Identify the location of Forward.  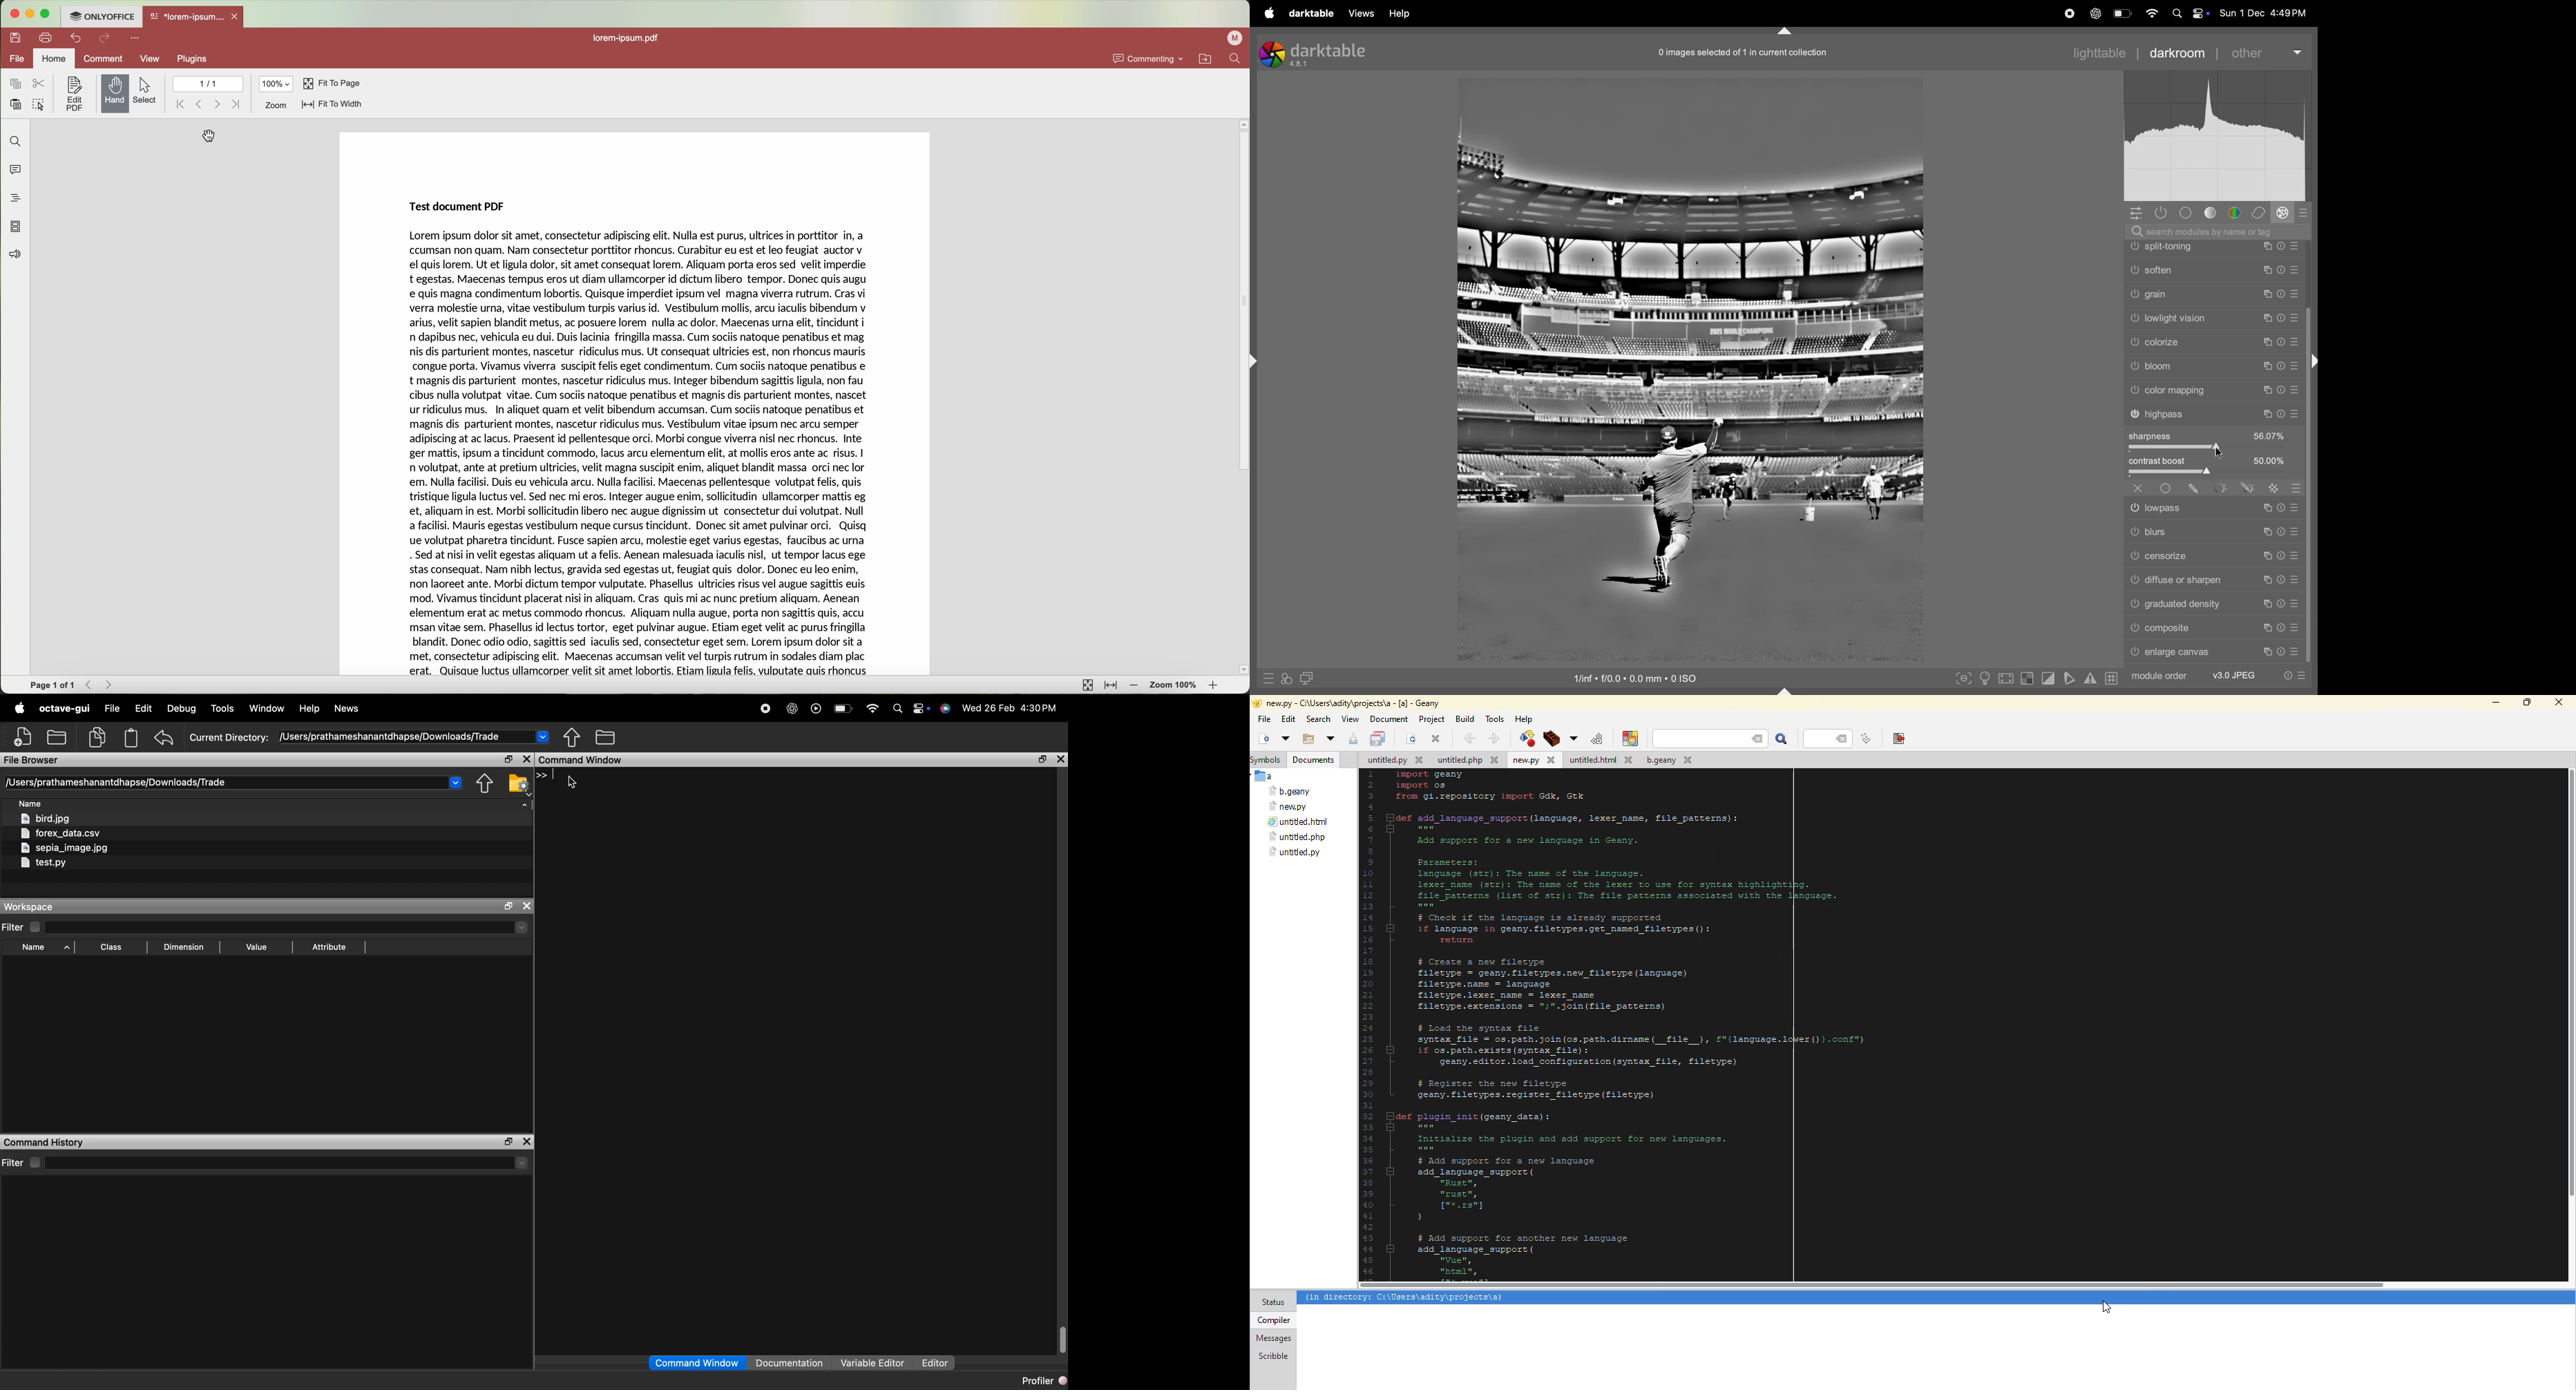
(110, 685).